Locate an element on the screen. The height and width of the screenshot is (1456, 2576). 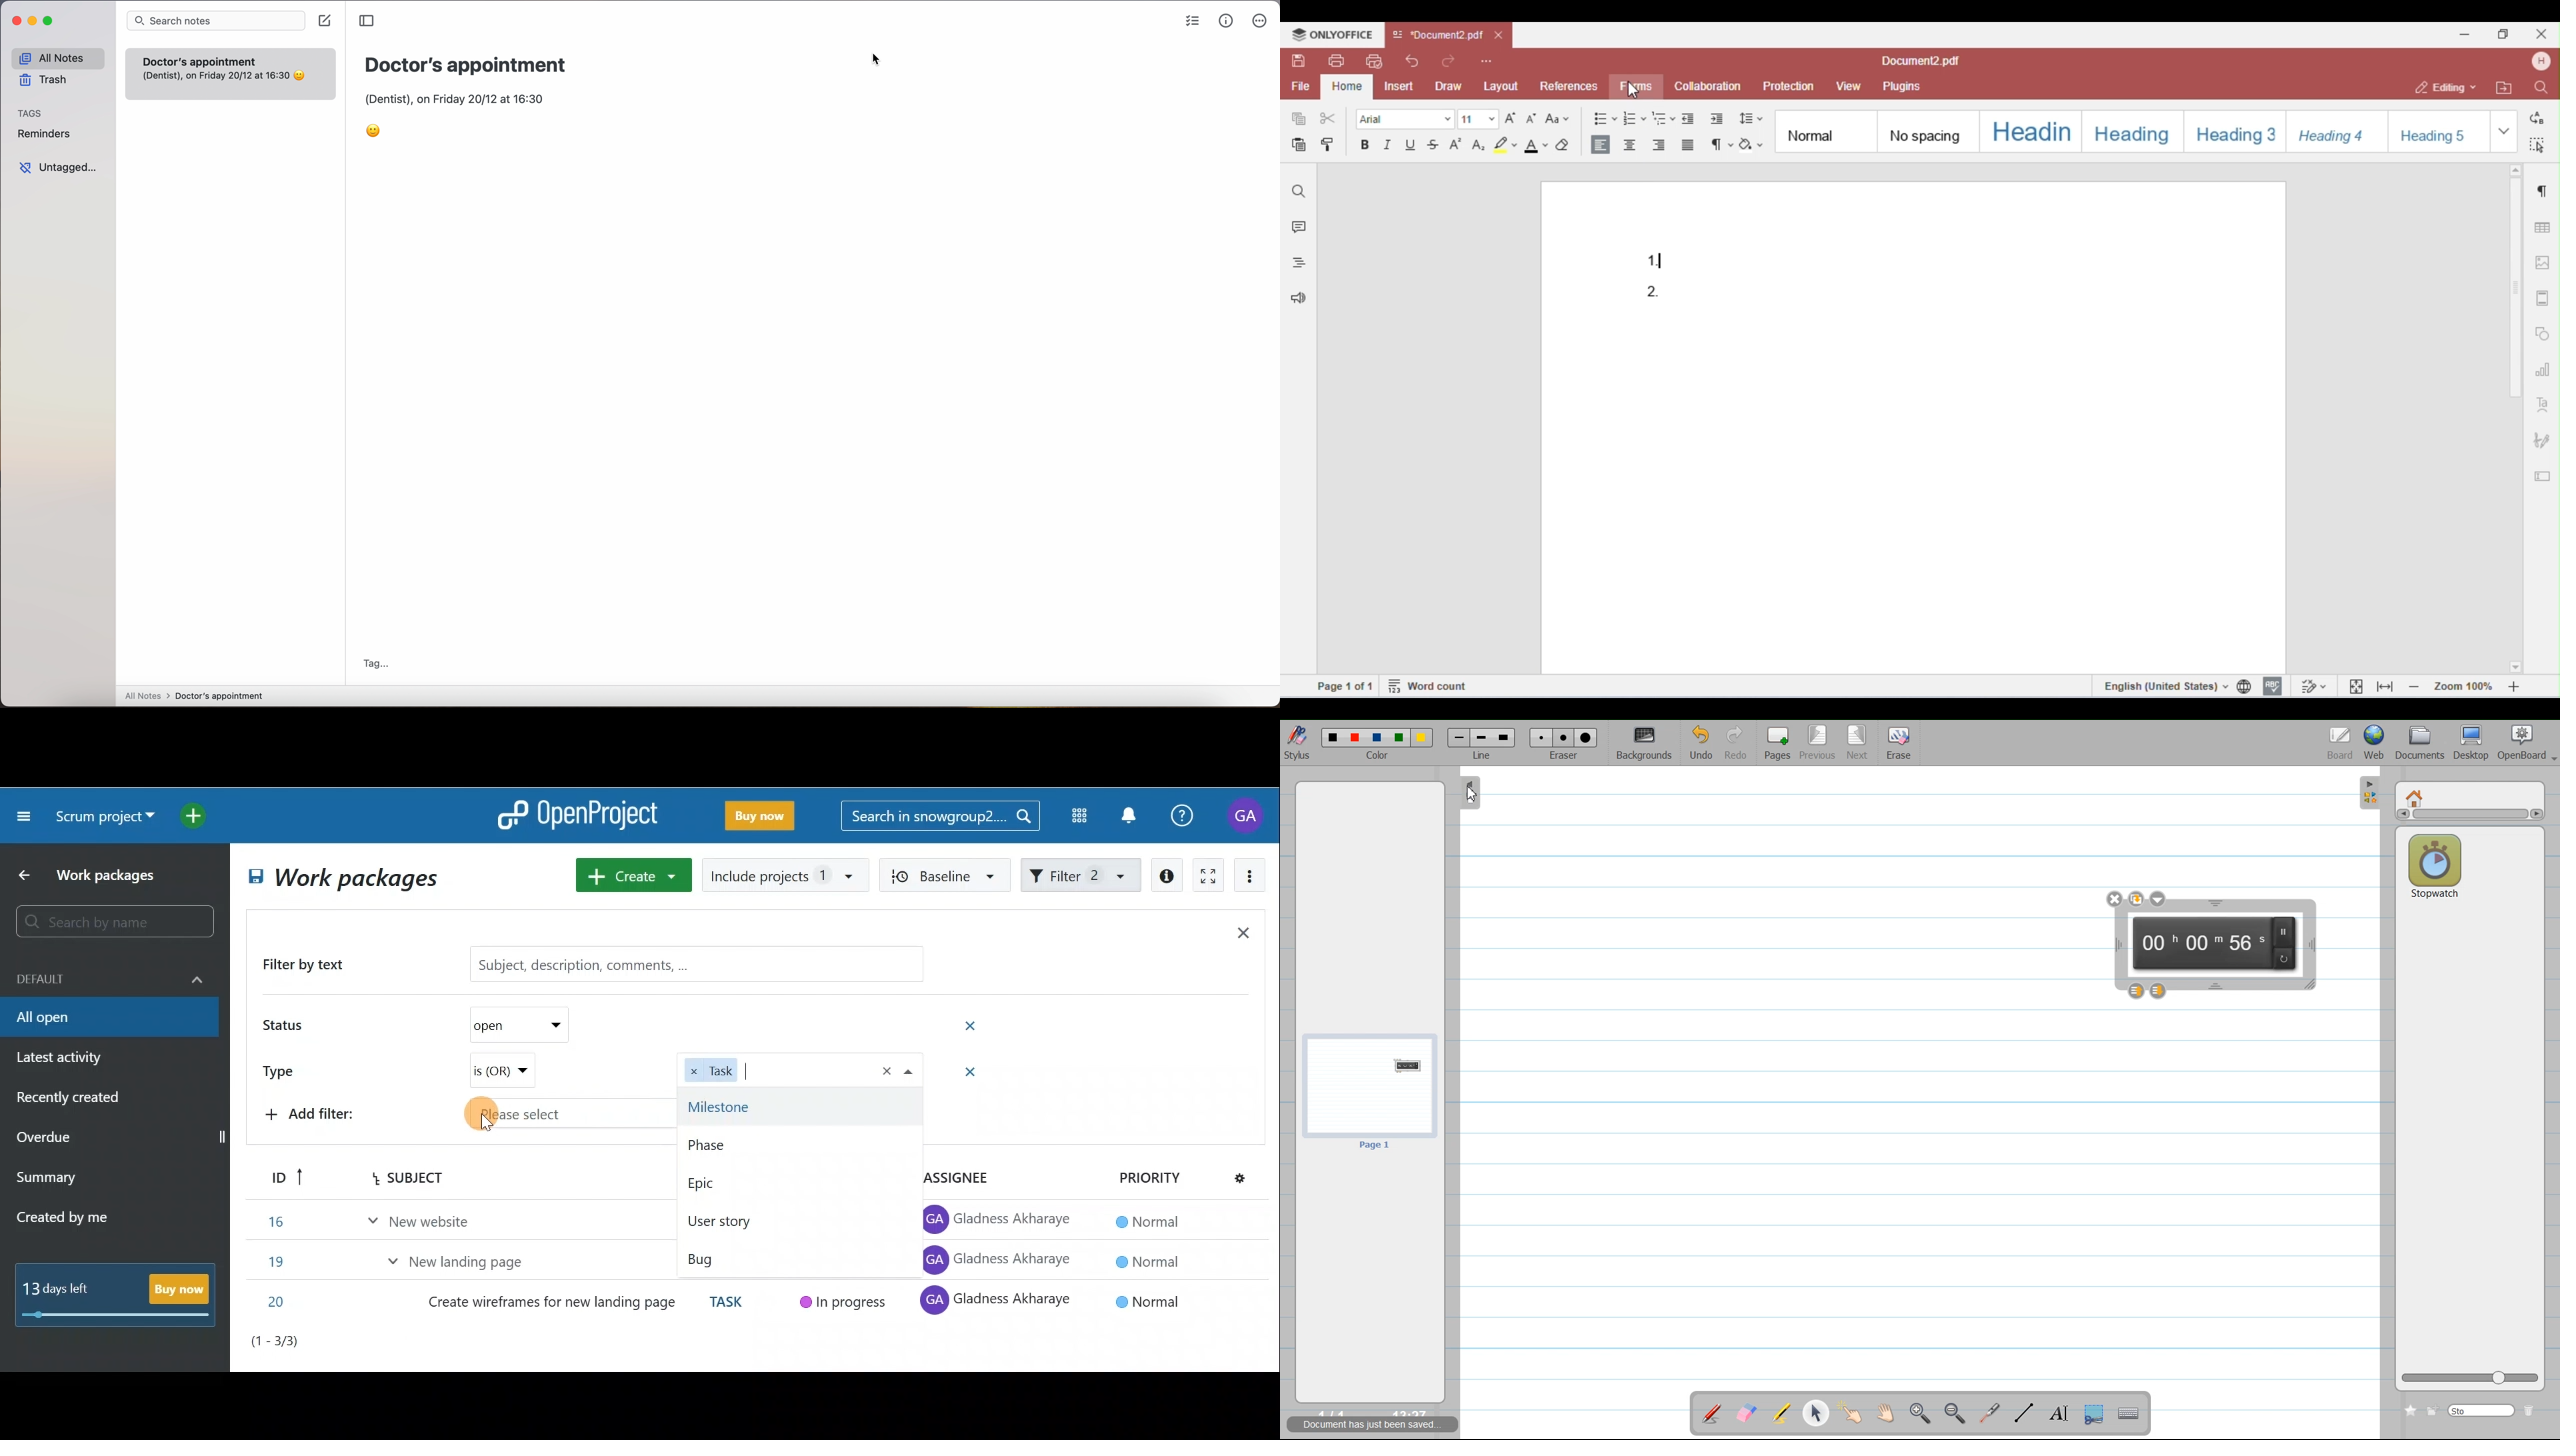
Overdue is located at coordinates (46, 1139).